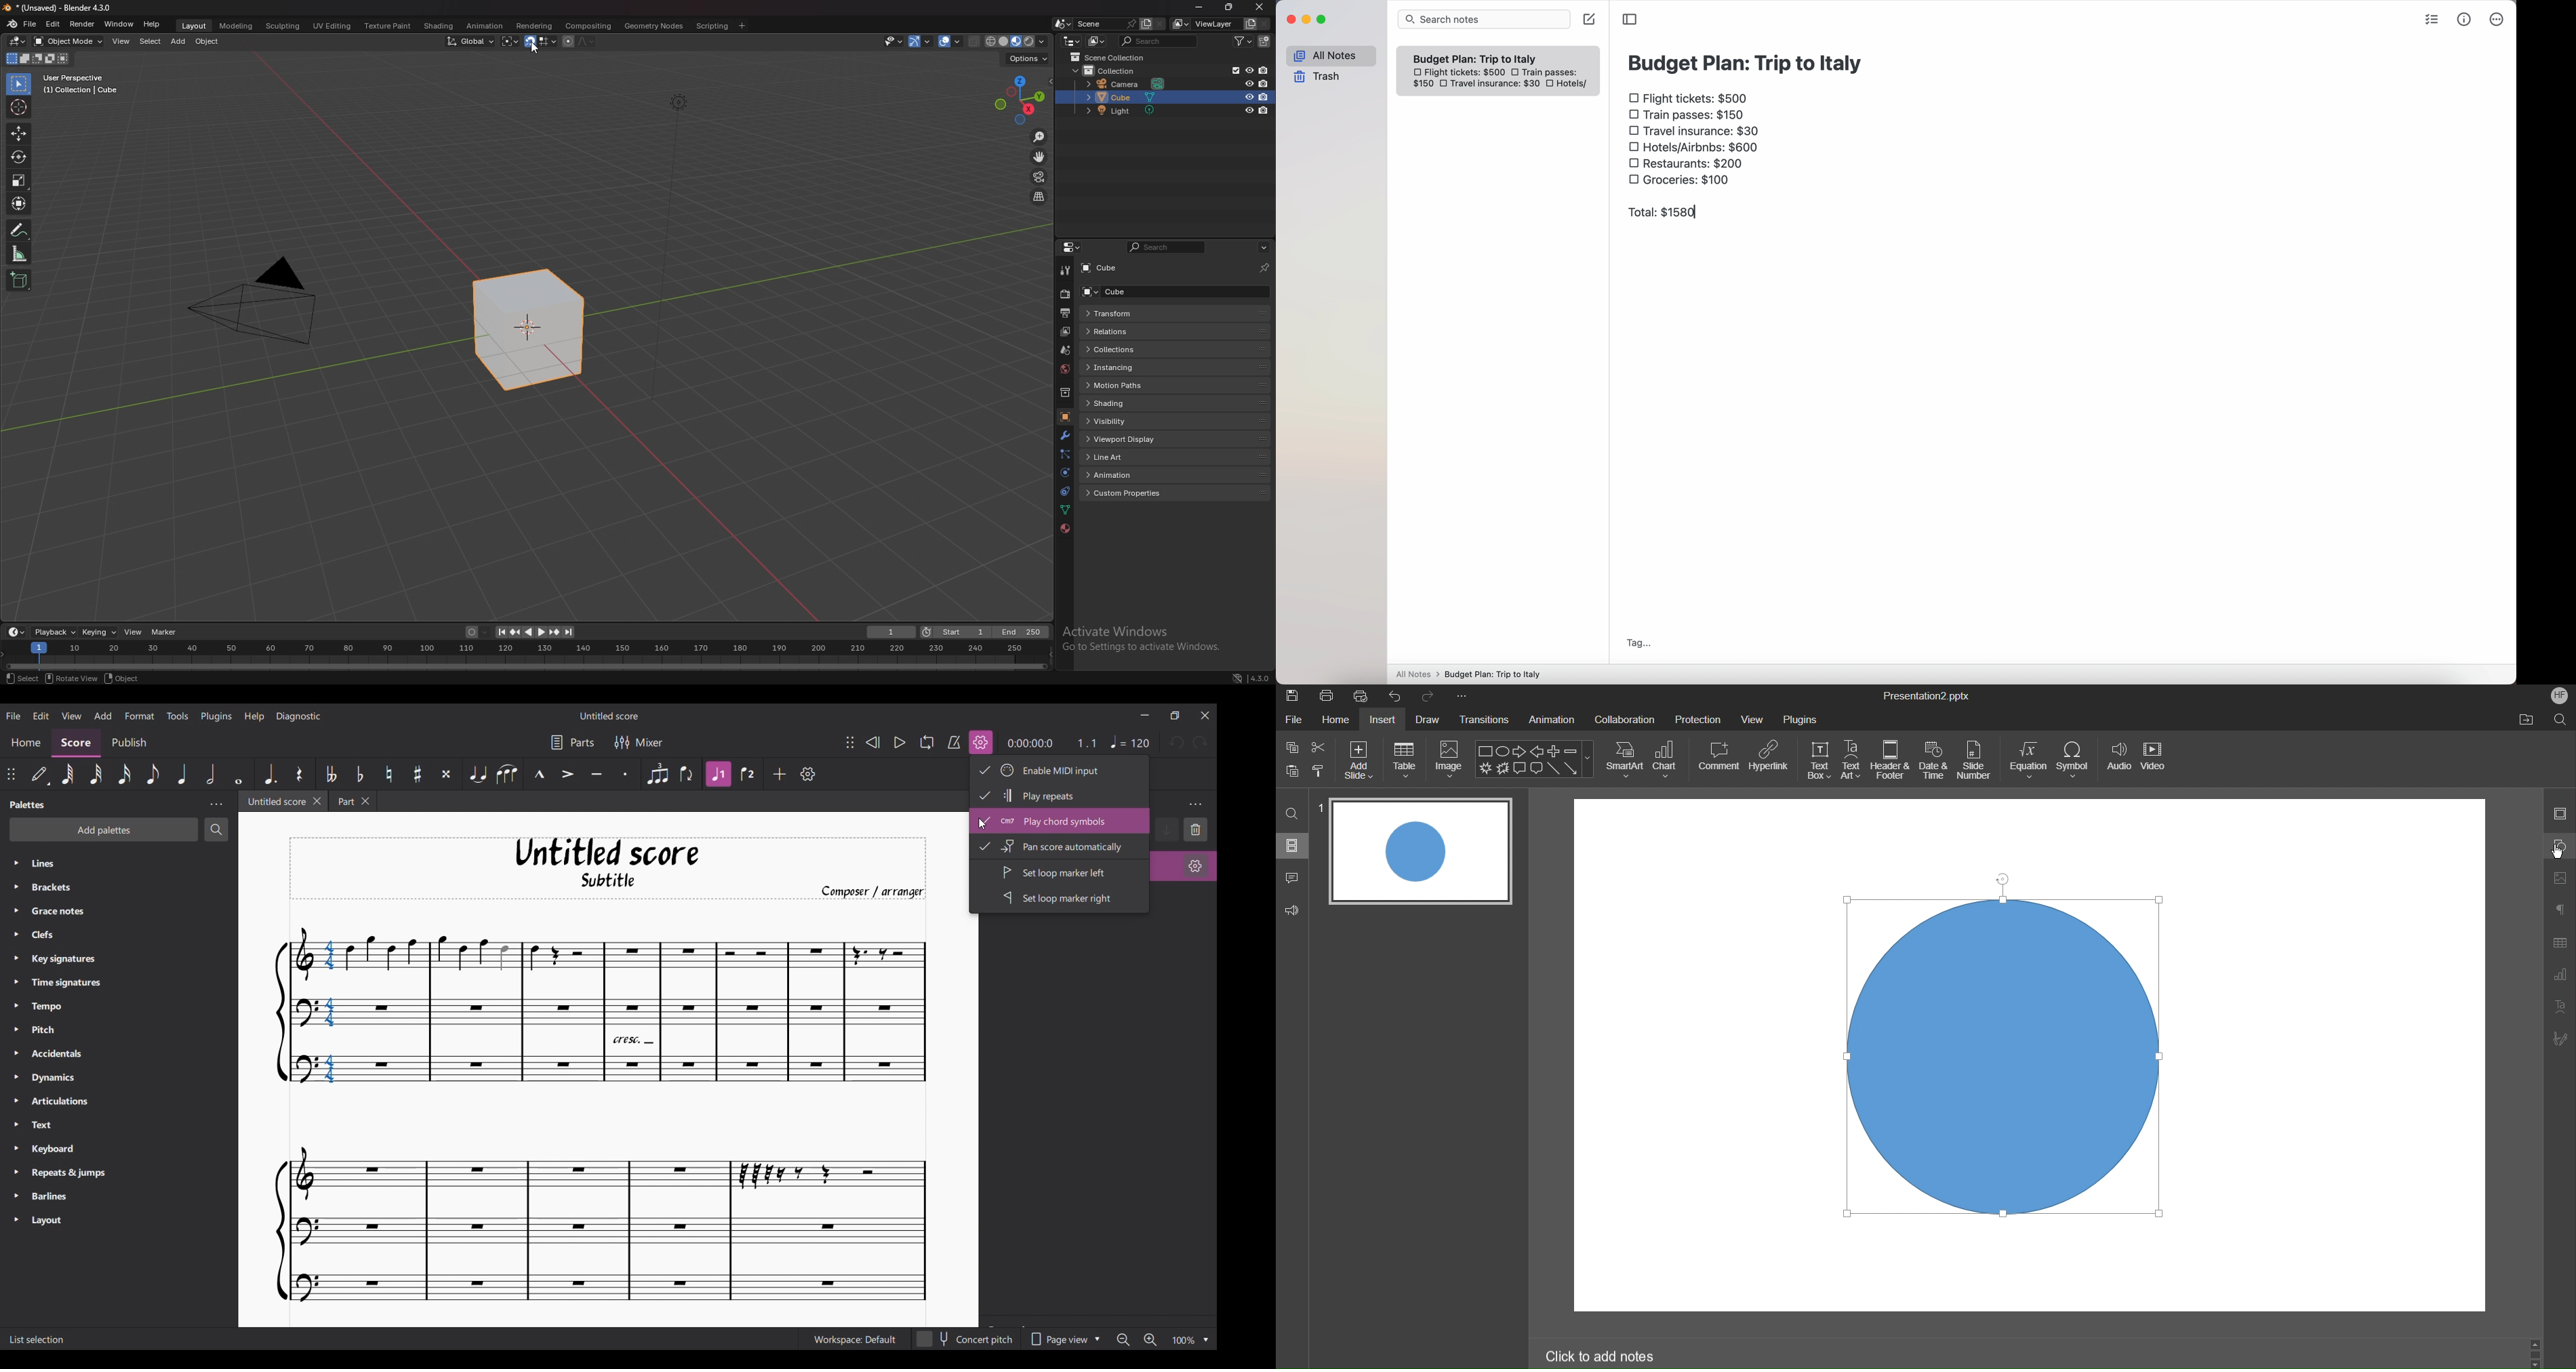  I want to click on Sildes, so click(1293, 845).